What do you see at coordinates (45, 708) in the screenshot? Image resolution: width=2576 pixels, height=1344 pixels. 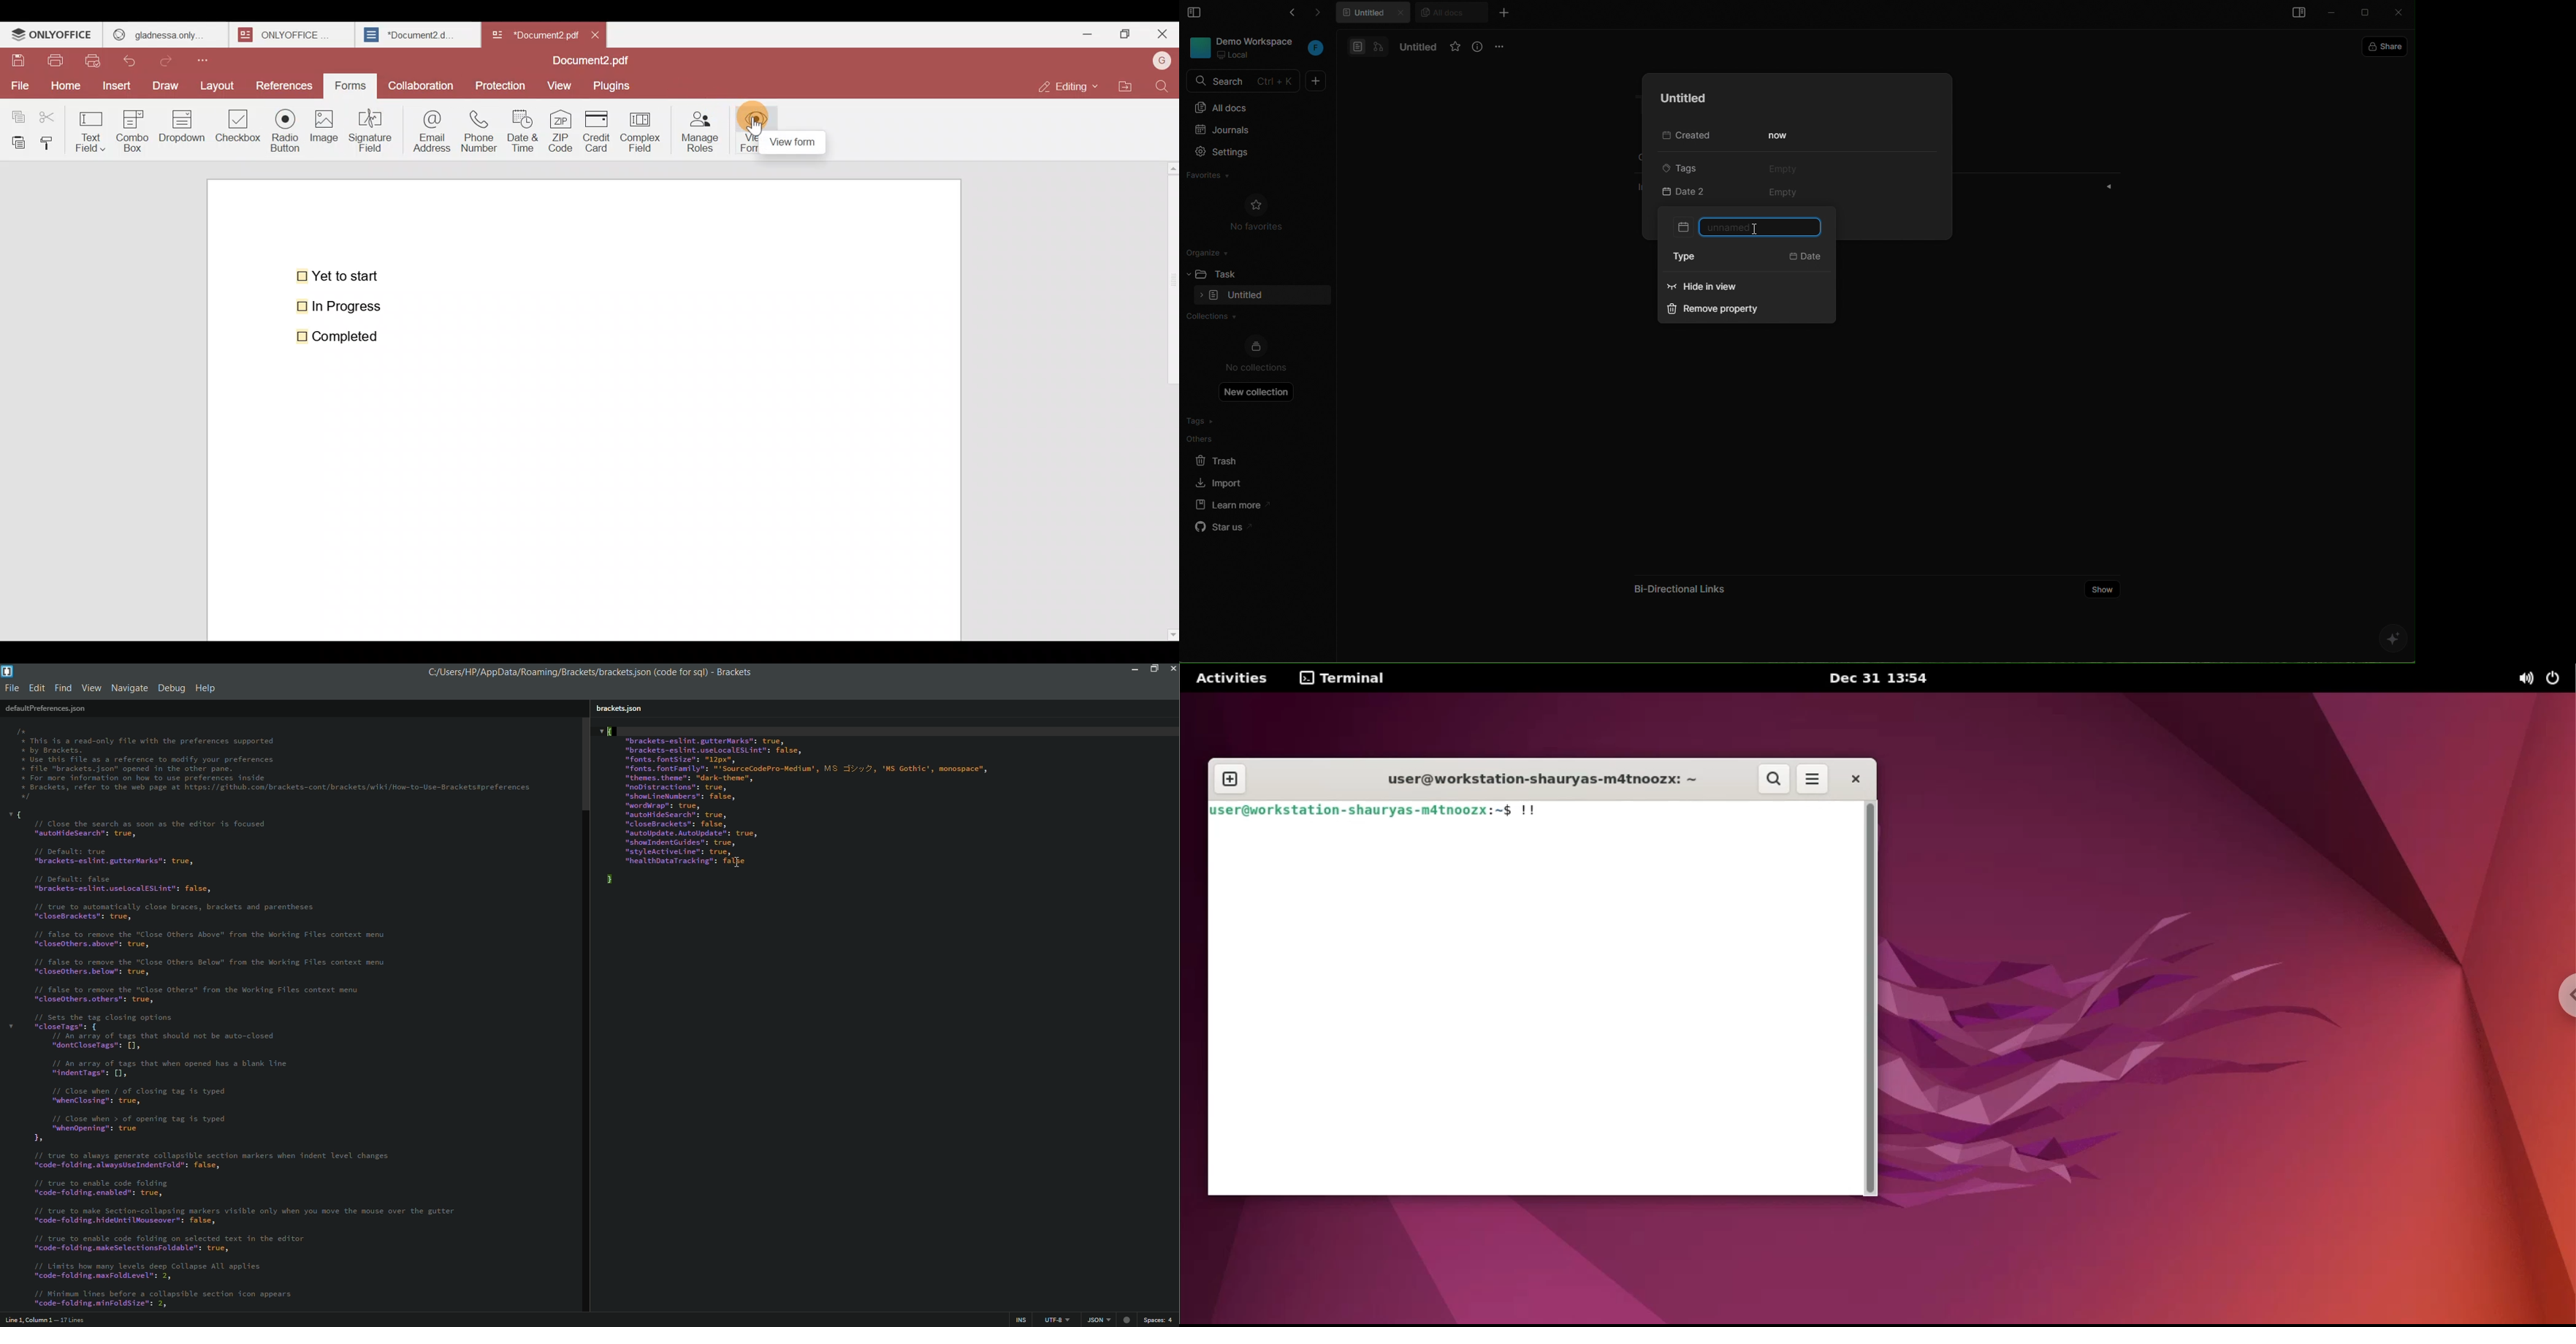 I see `Defaultpreferences.json` at bounding box center [45, 708].